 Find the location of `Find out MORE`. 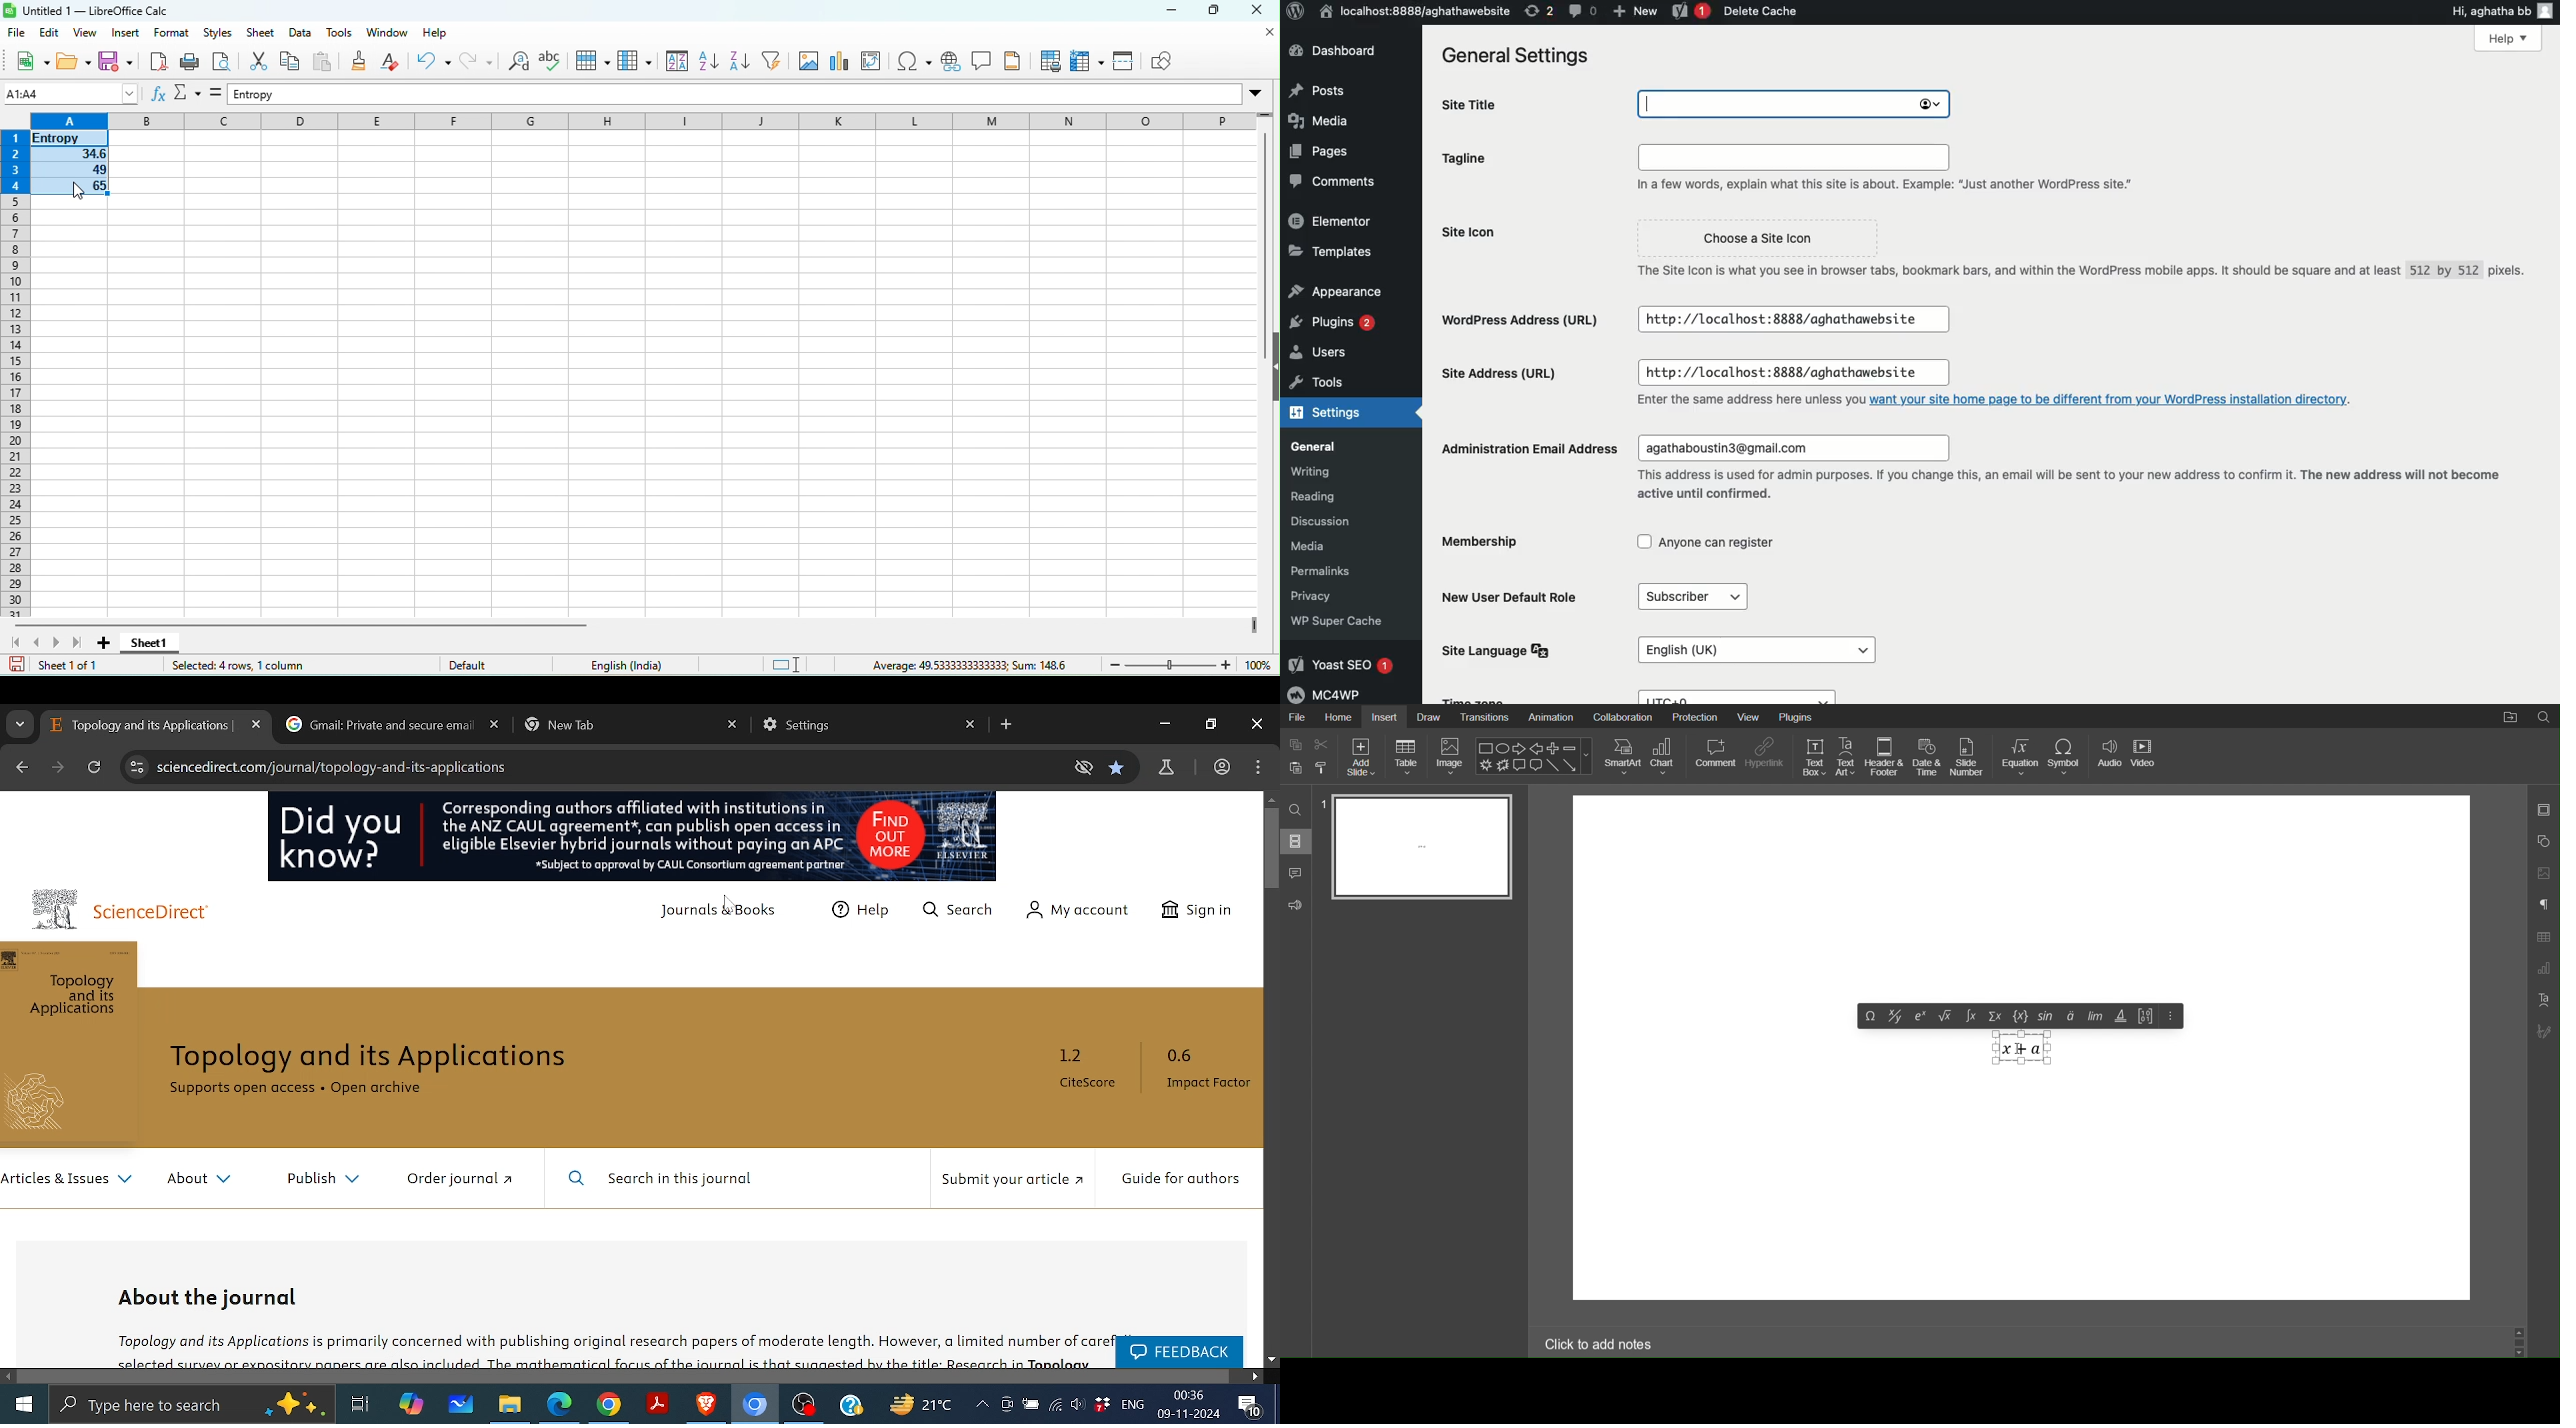

Find out MORE is located at coordinates (890, 833).